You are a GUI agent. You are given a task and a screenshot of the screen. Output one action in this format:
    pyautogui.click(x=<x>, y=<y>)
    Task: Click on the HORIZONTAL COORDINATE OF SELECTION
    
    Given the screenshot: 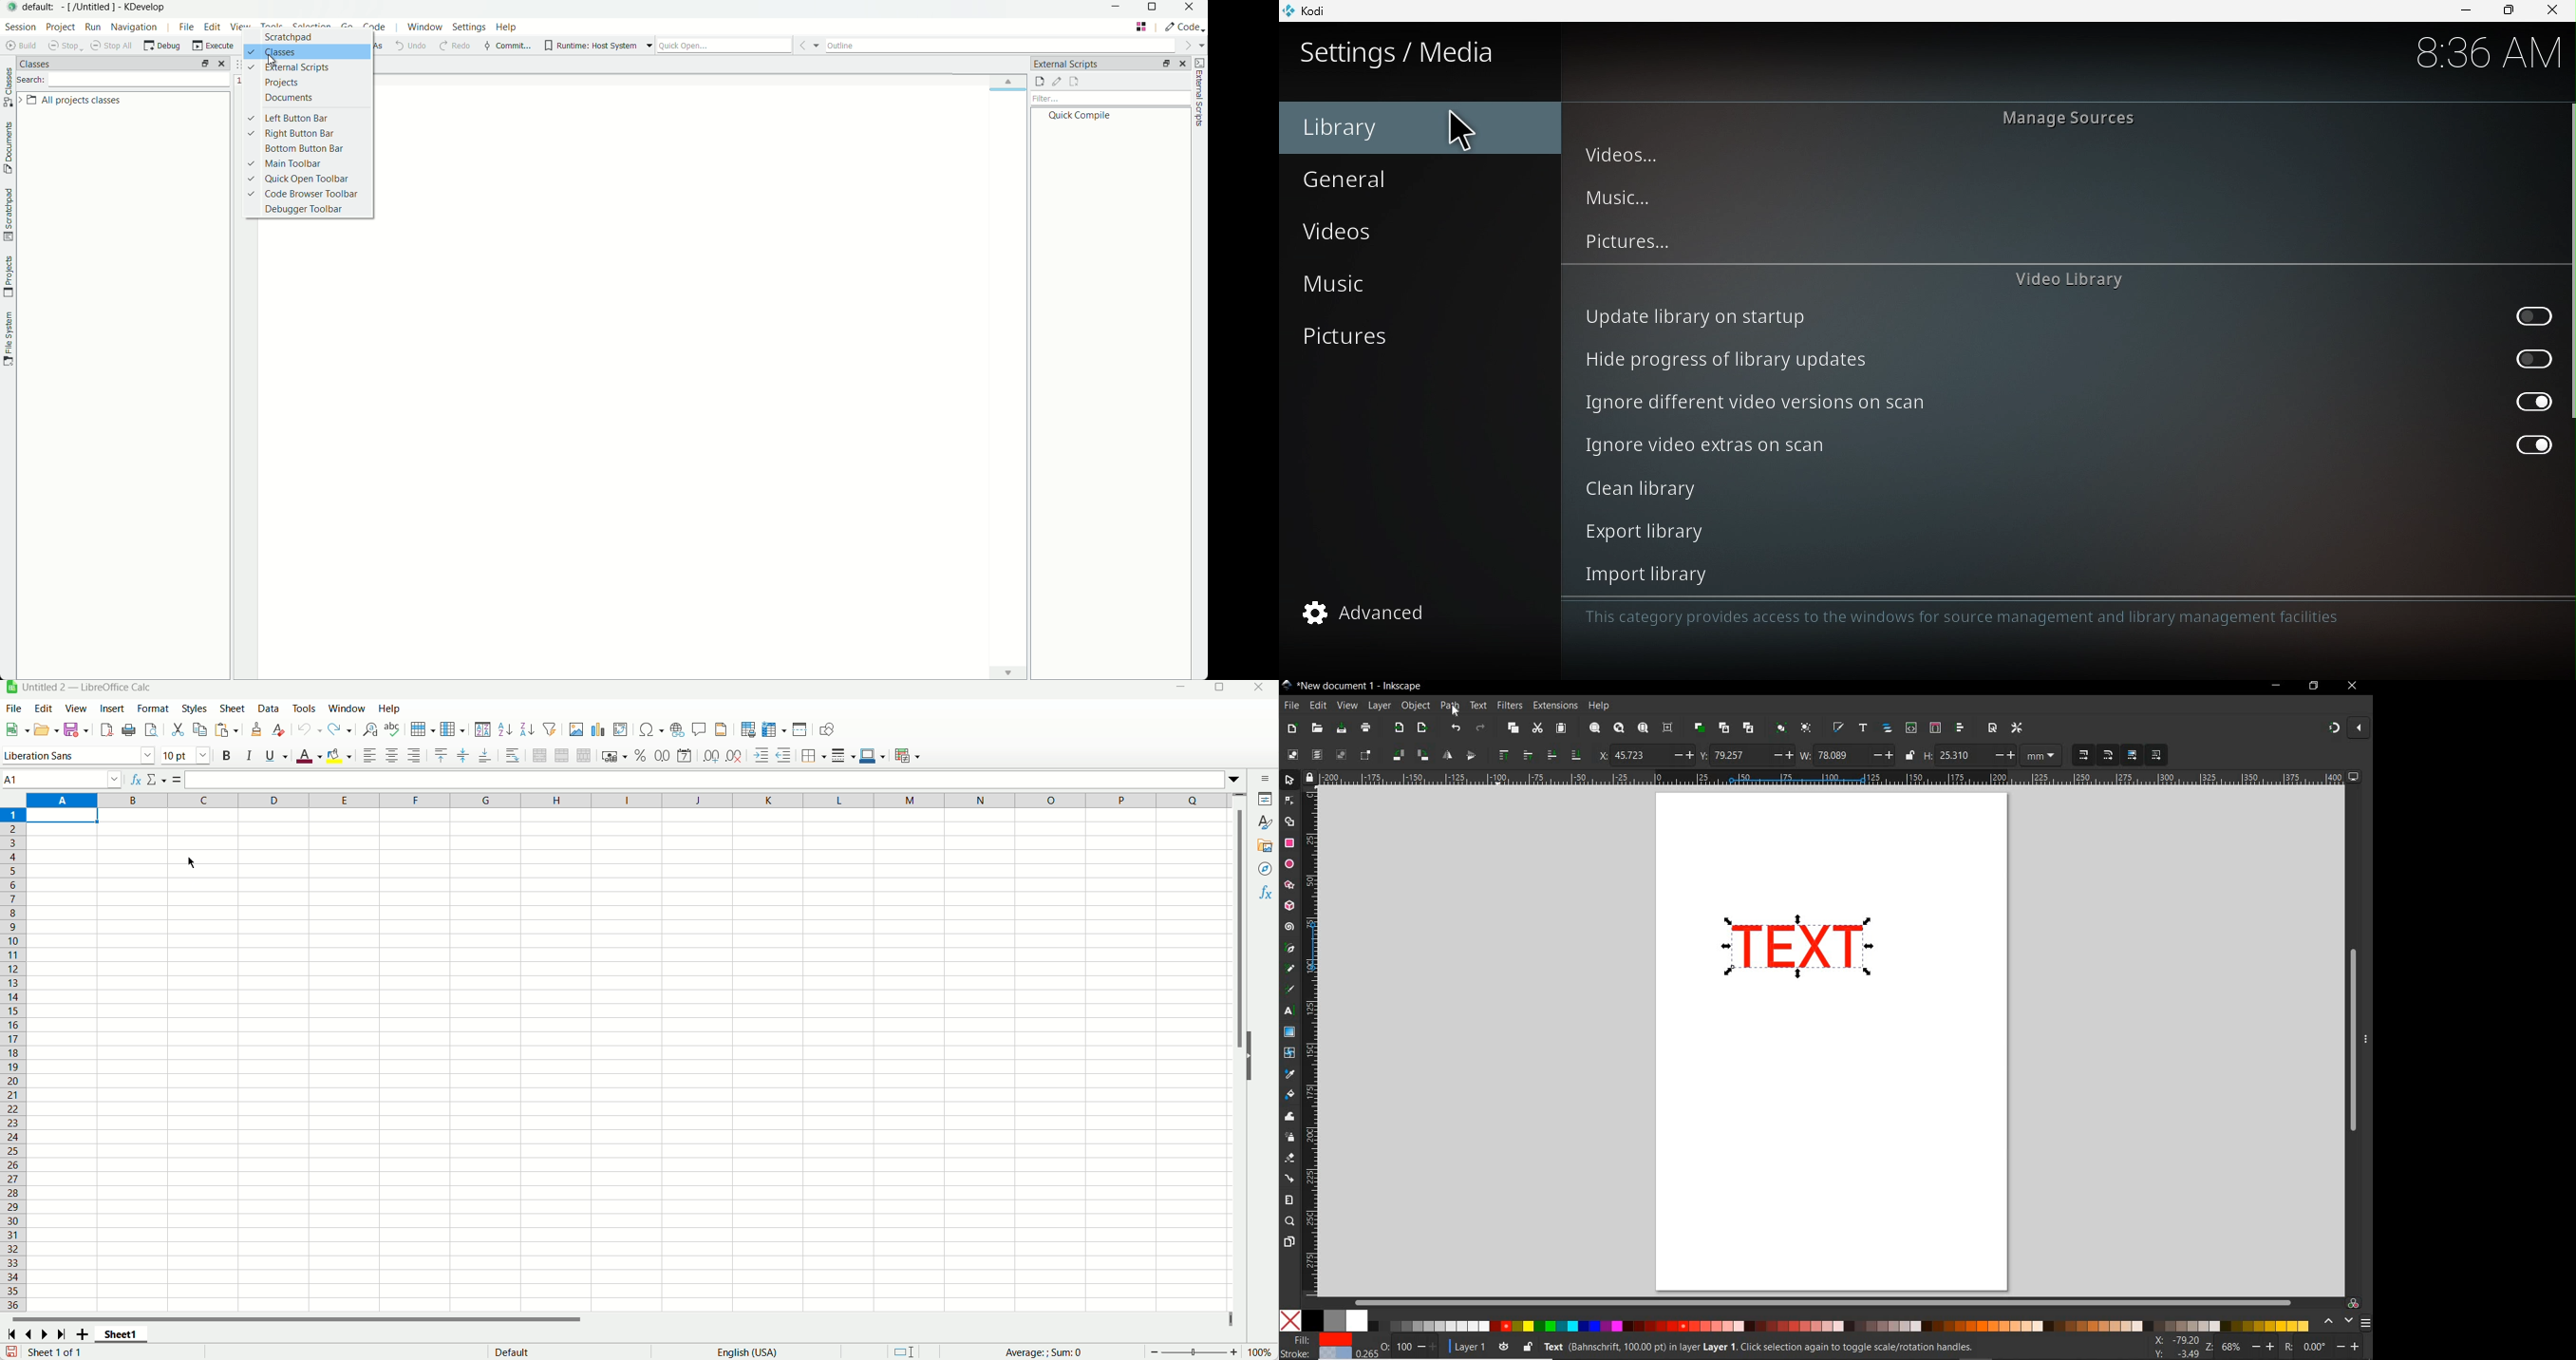 What is the action you would take?
    pyautogui.click(x=1646, y=756)
    